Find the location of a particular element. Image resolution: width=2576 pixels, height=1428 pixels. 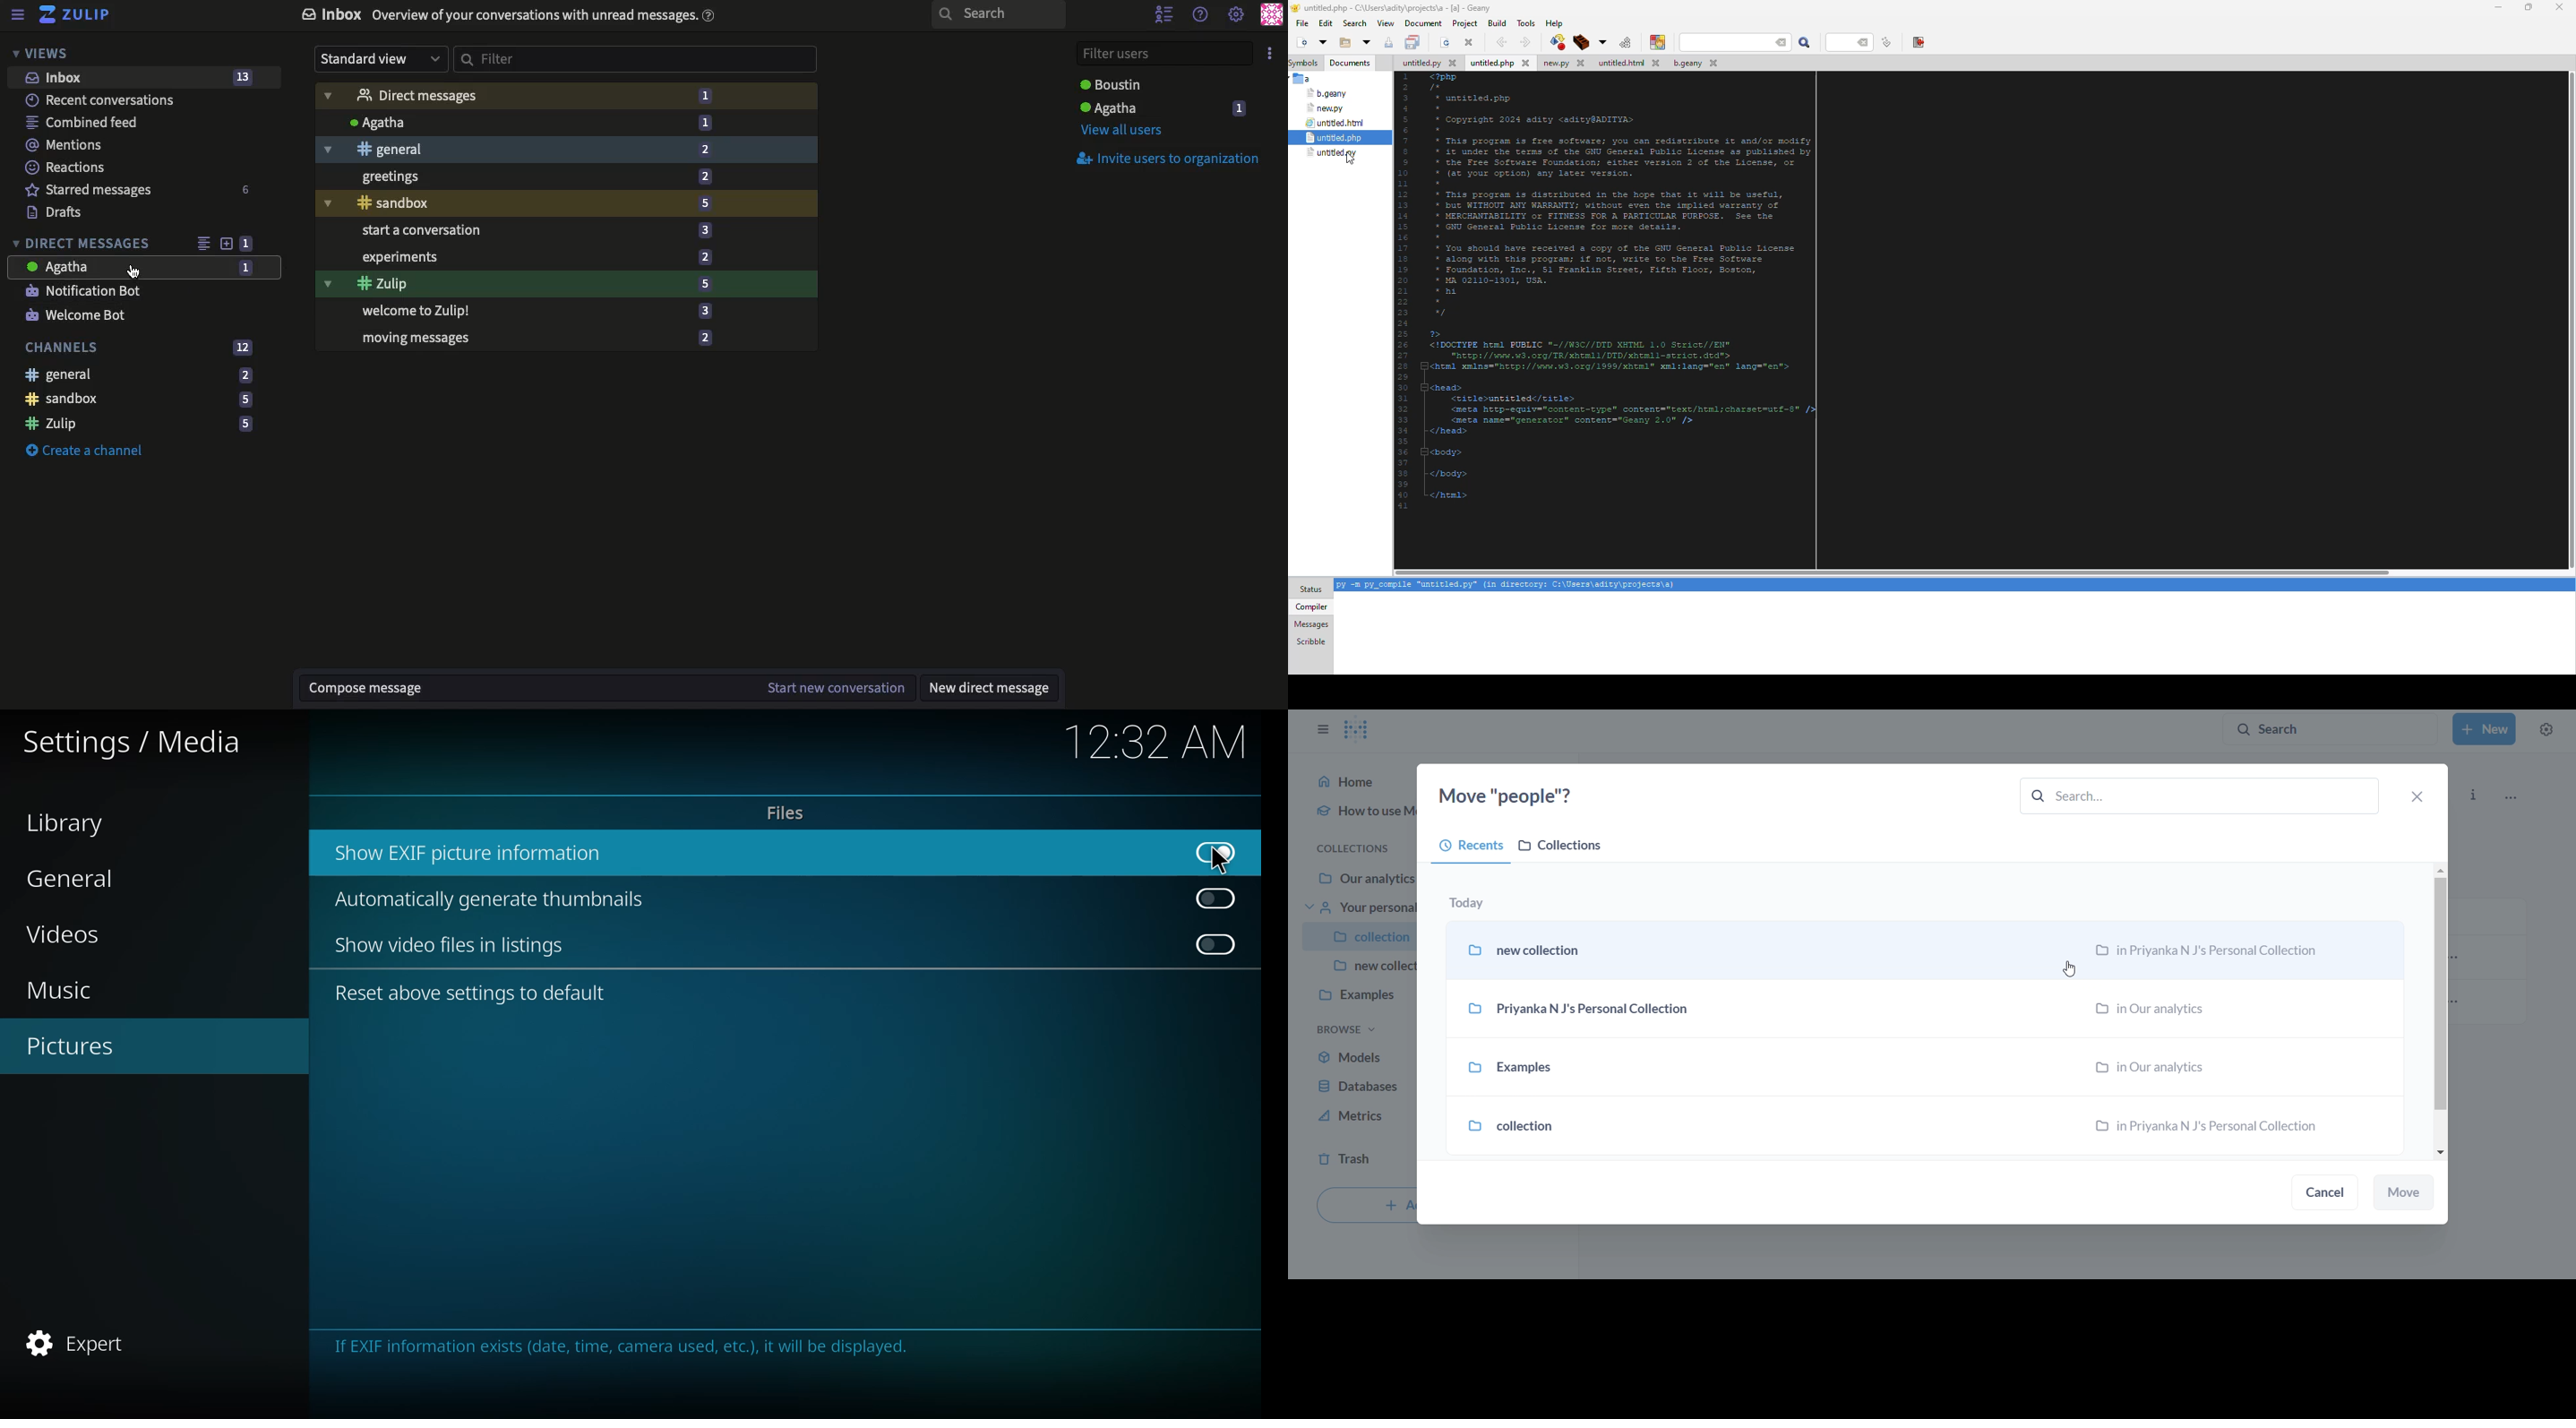

messages is located at coordinates (1311, 625).